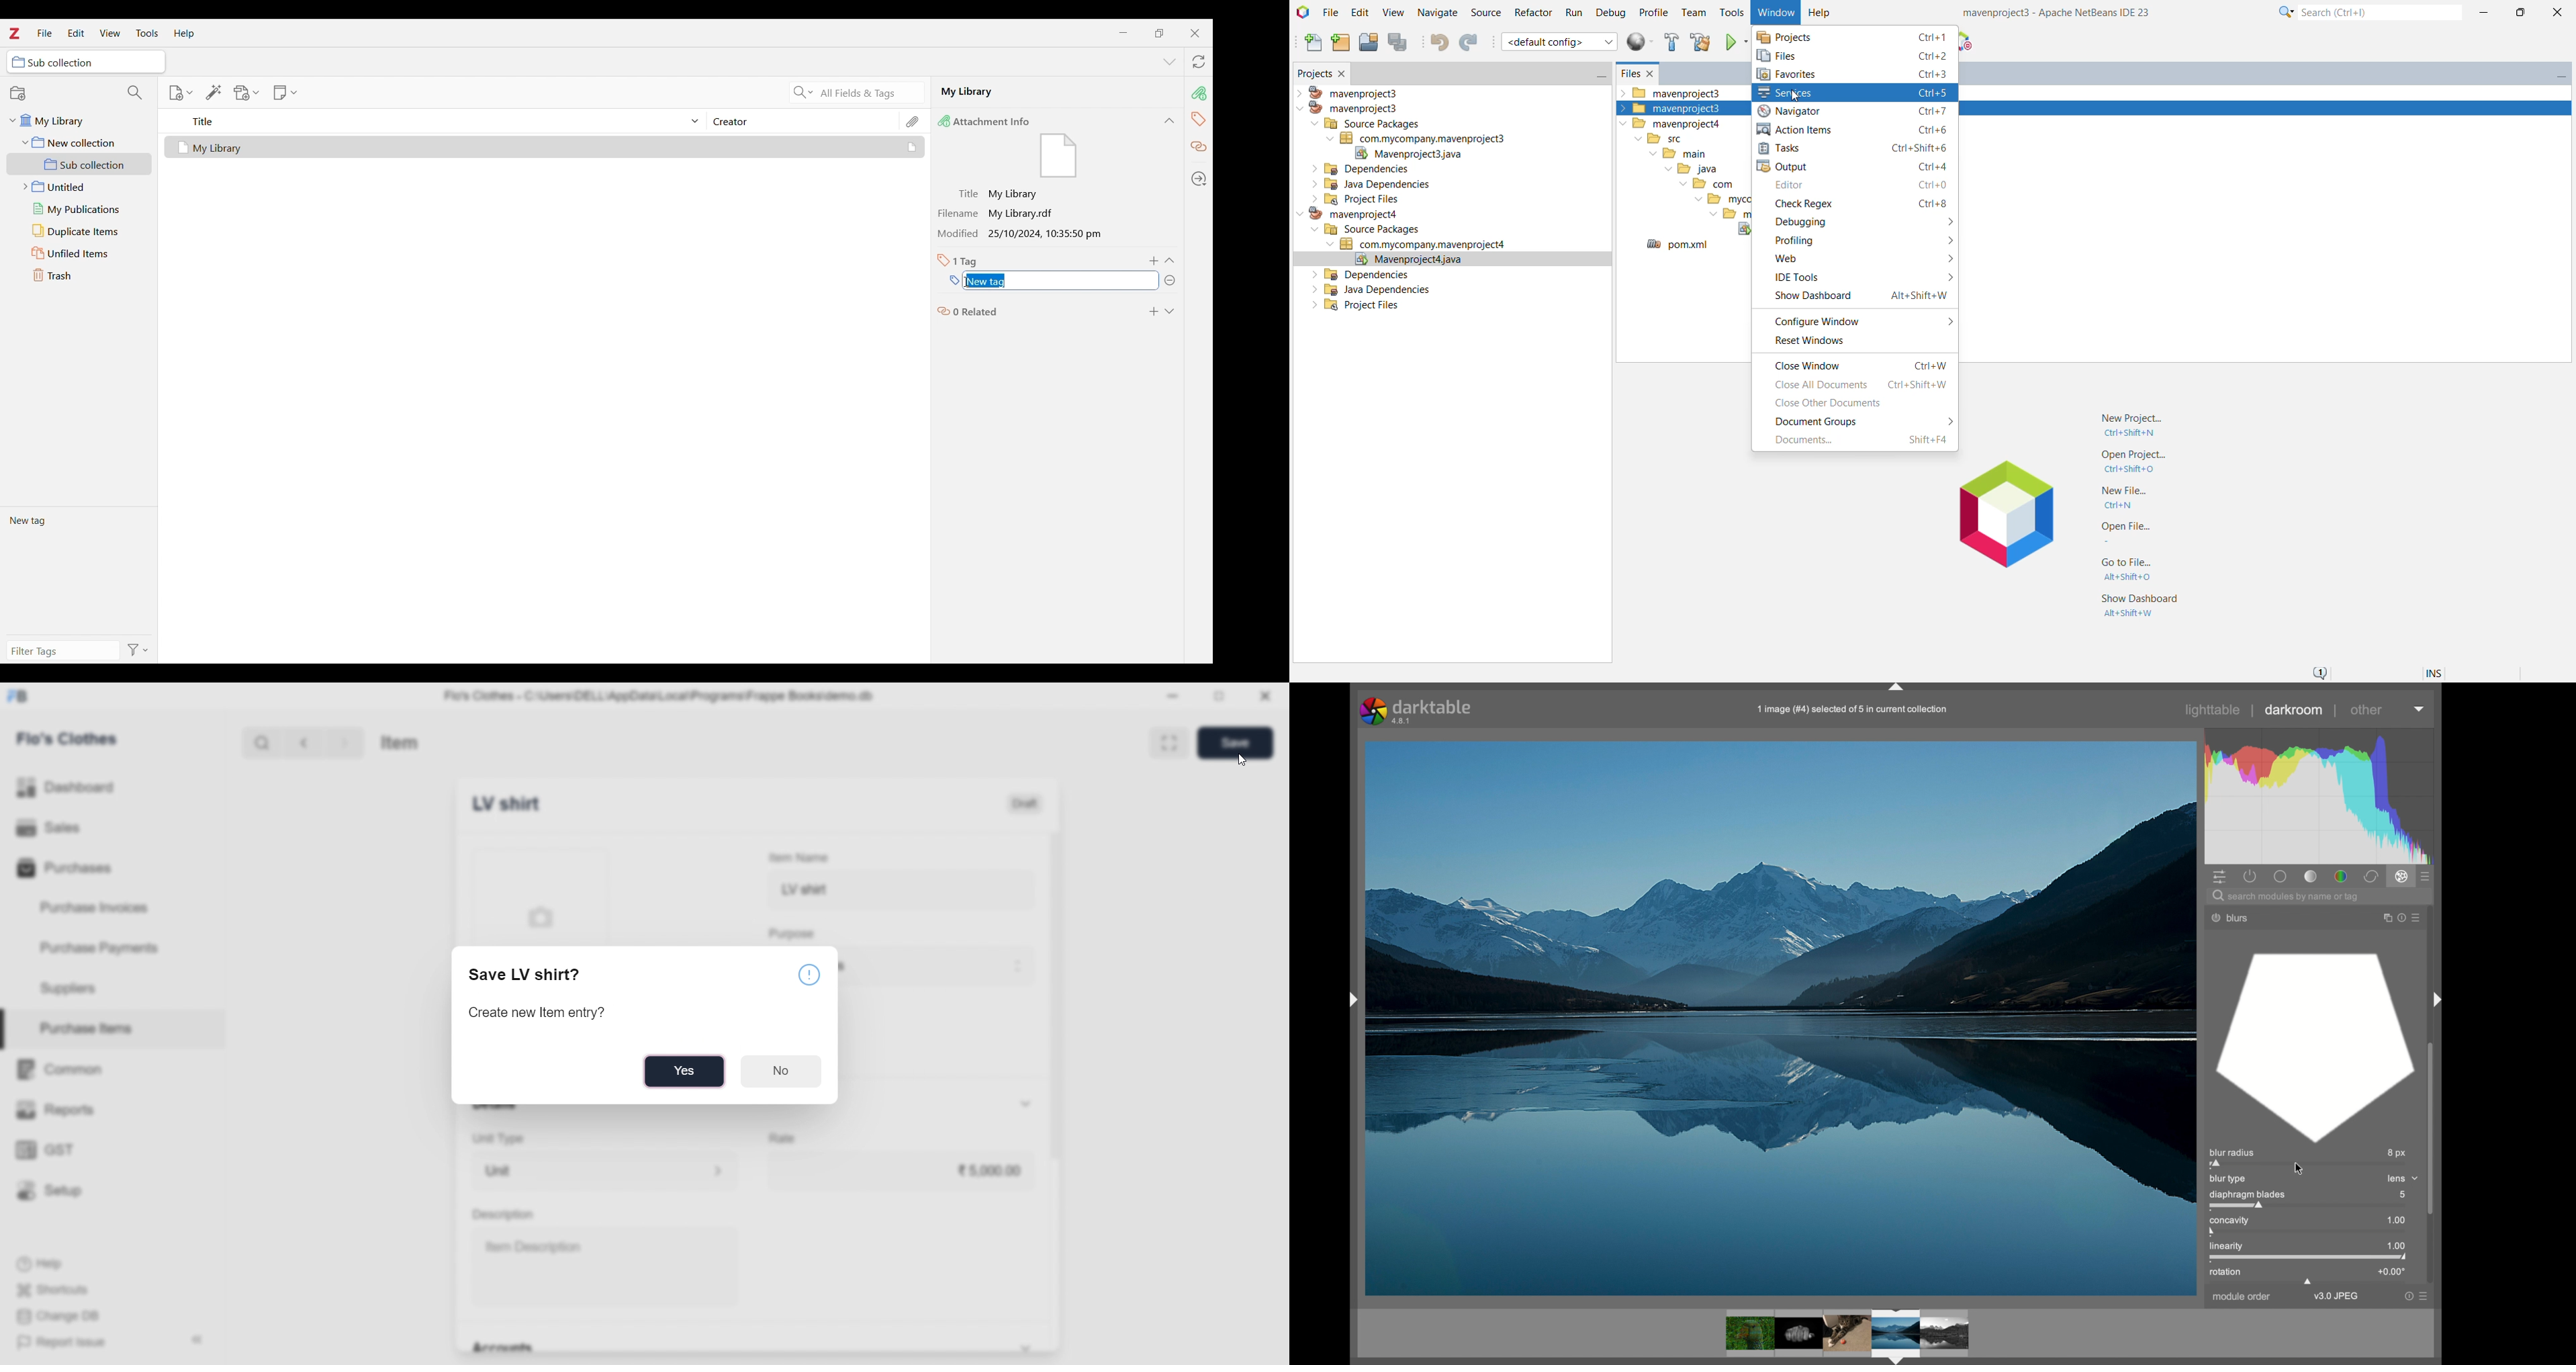  I want to click on lens dropdown, so click(2402, 1179).